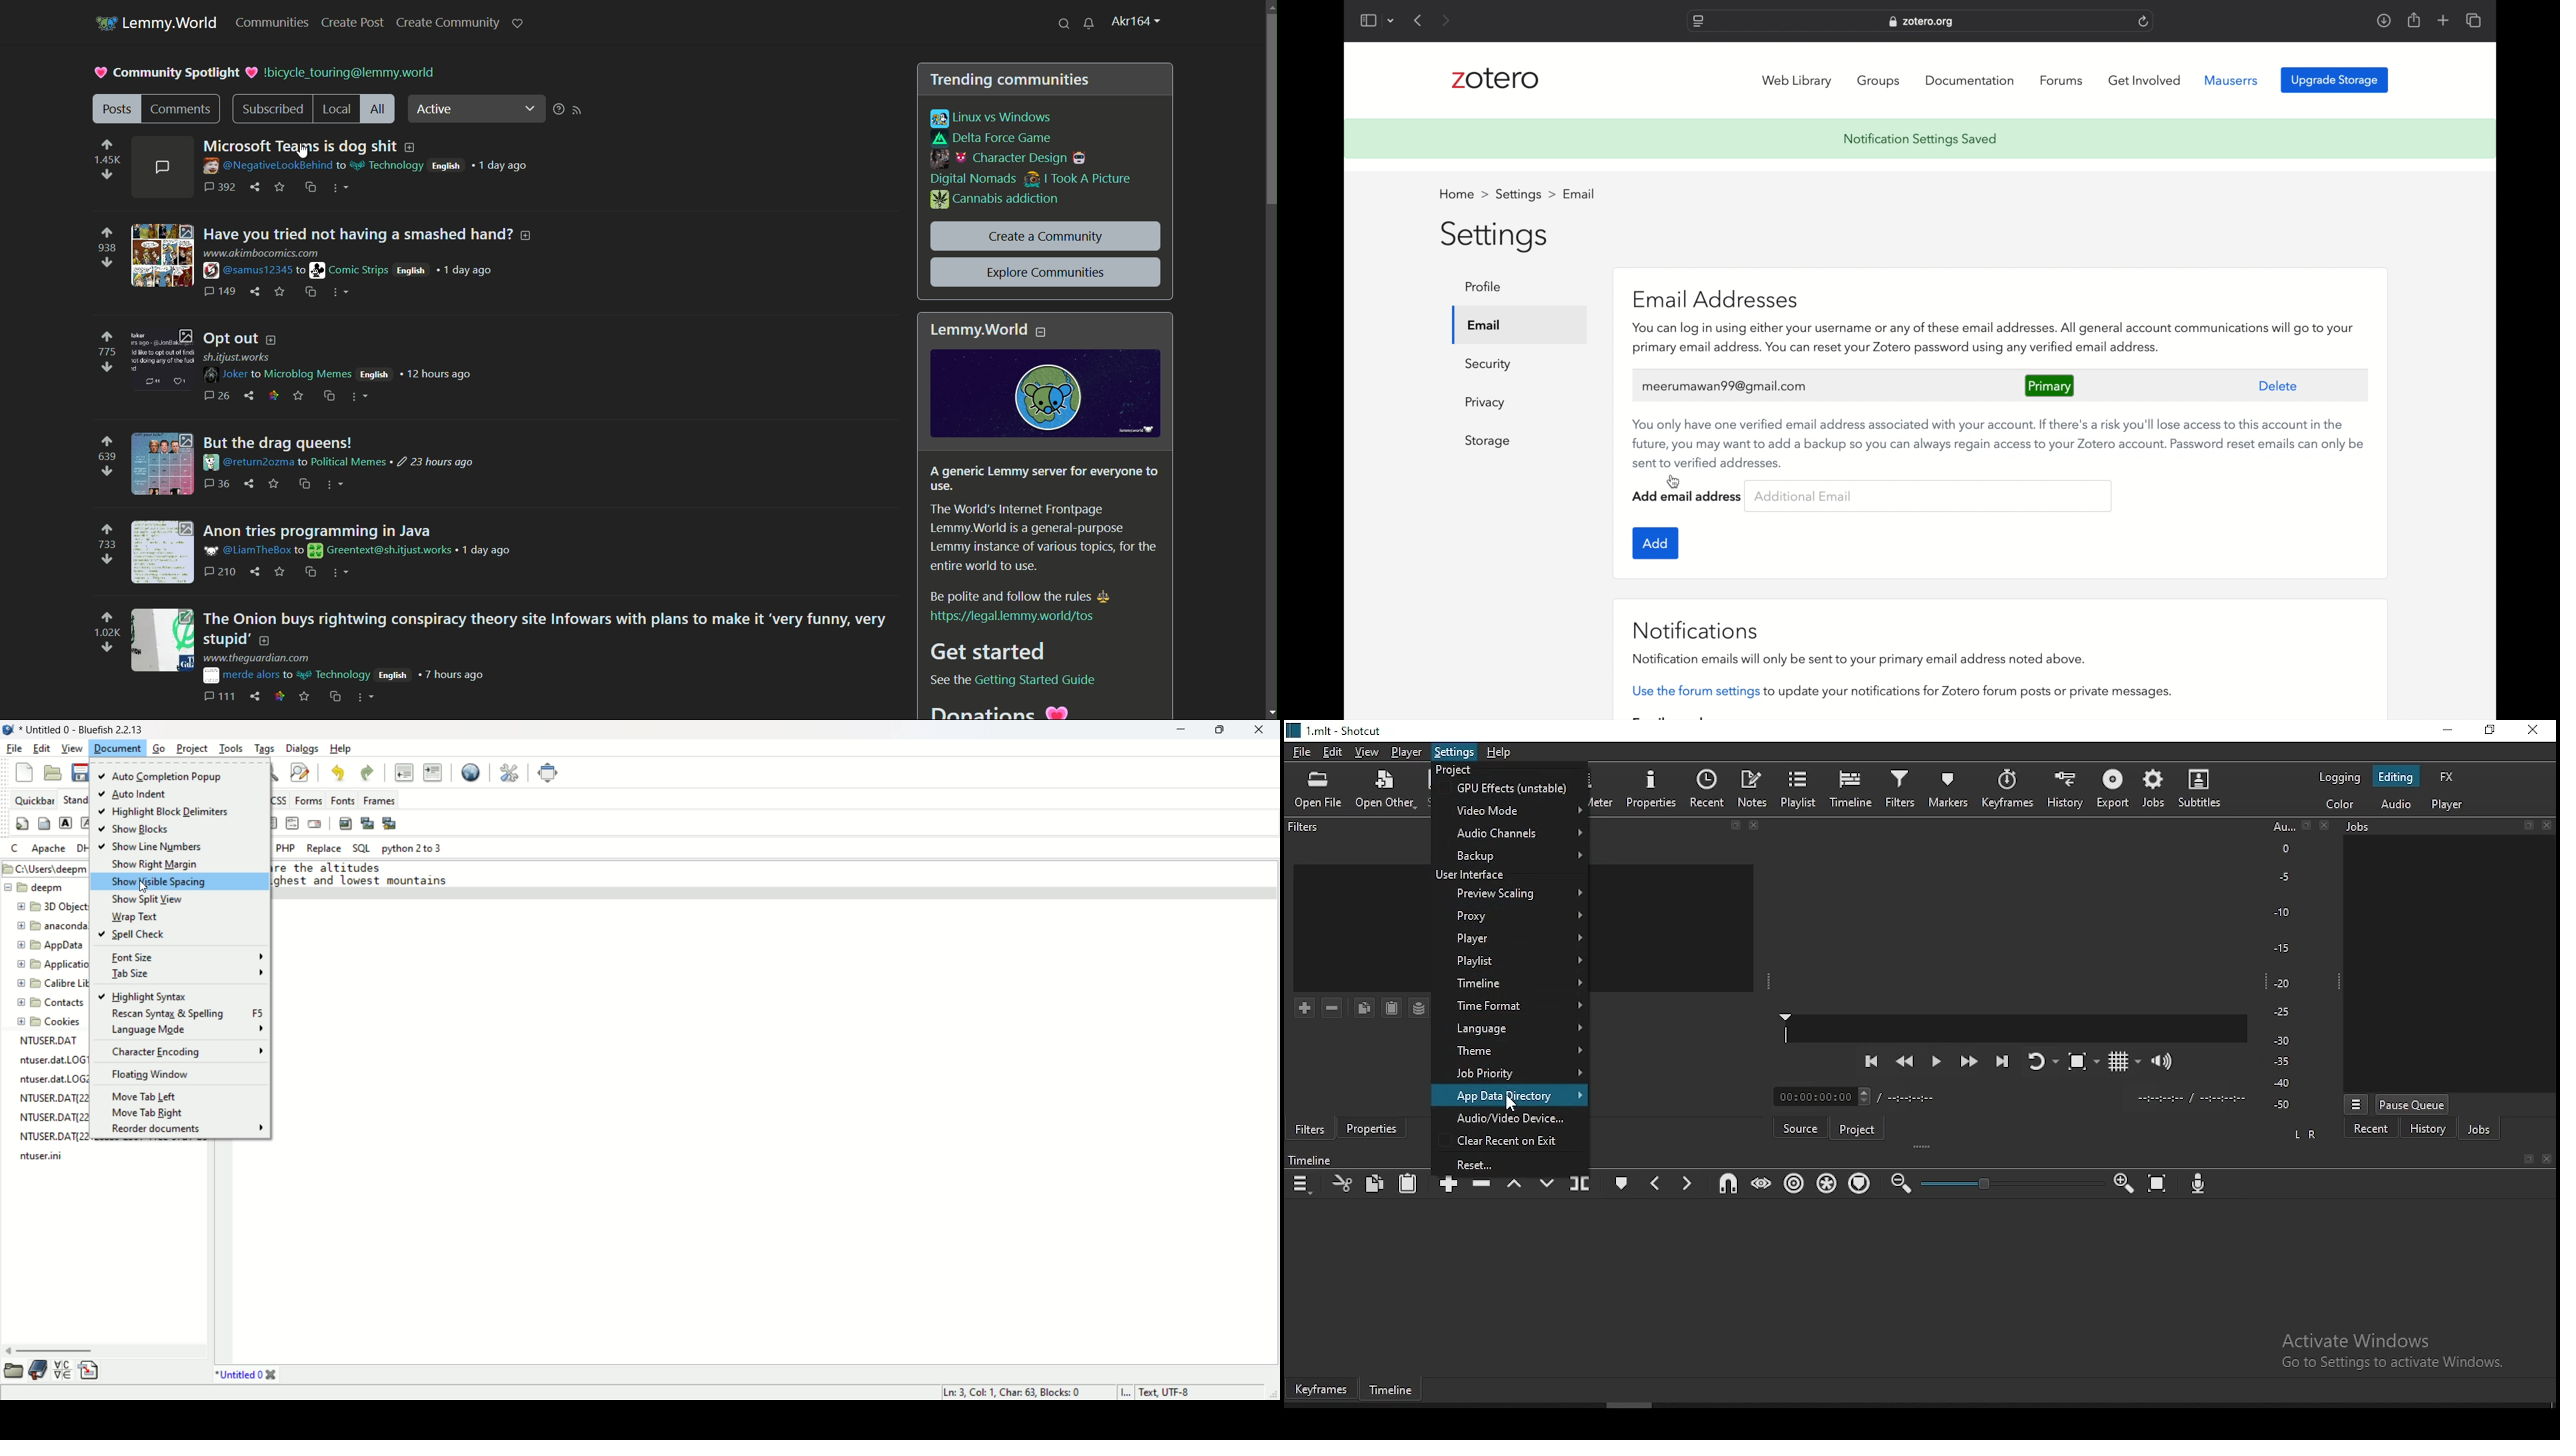 This screenshot has height=1456, width=2576. I want to click on settings, so click(1454, 754).